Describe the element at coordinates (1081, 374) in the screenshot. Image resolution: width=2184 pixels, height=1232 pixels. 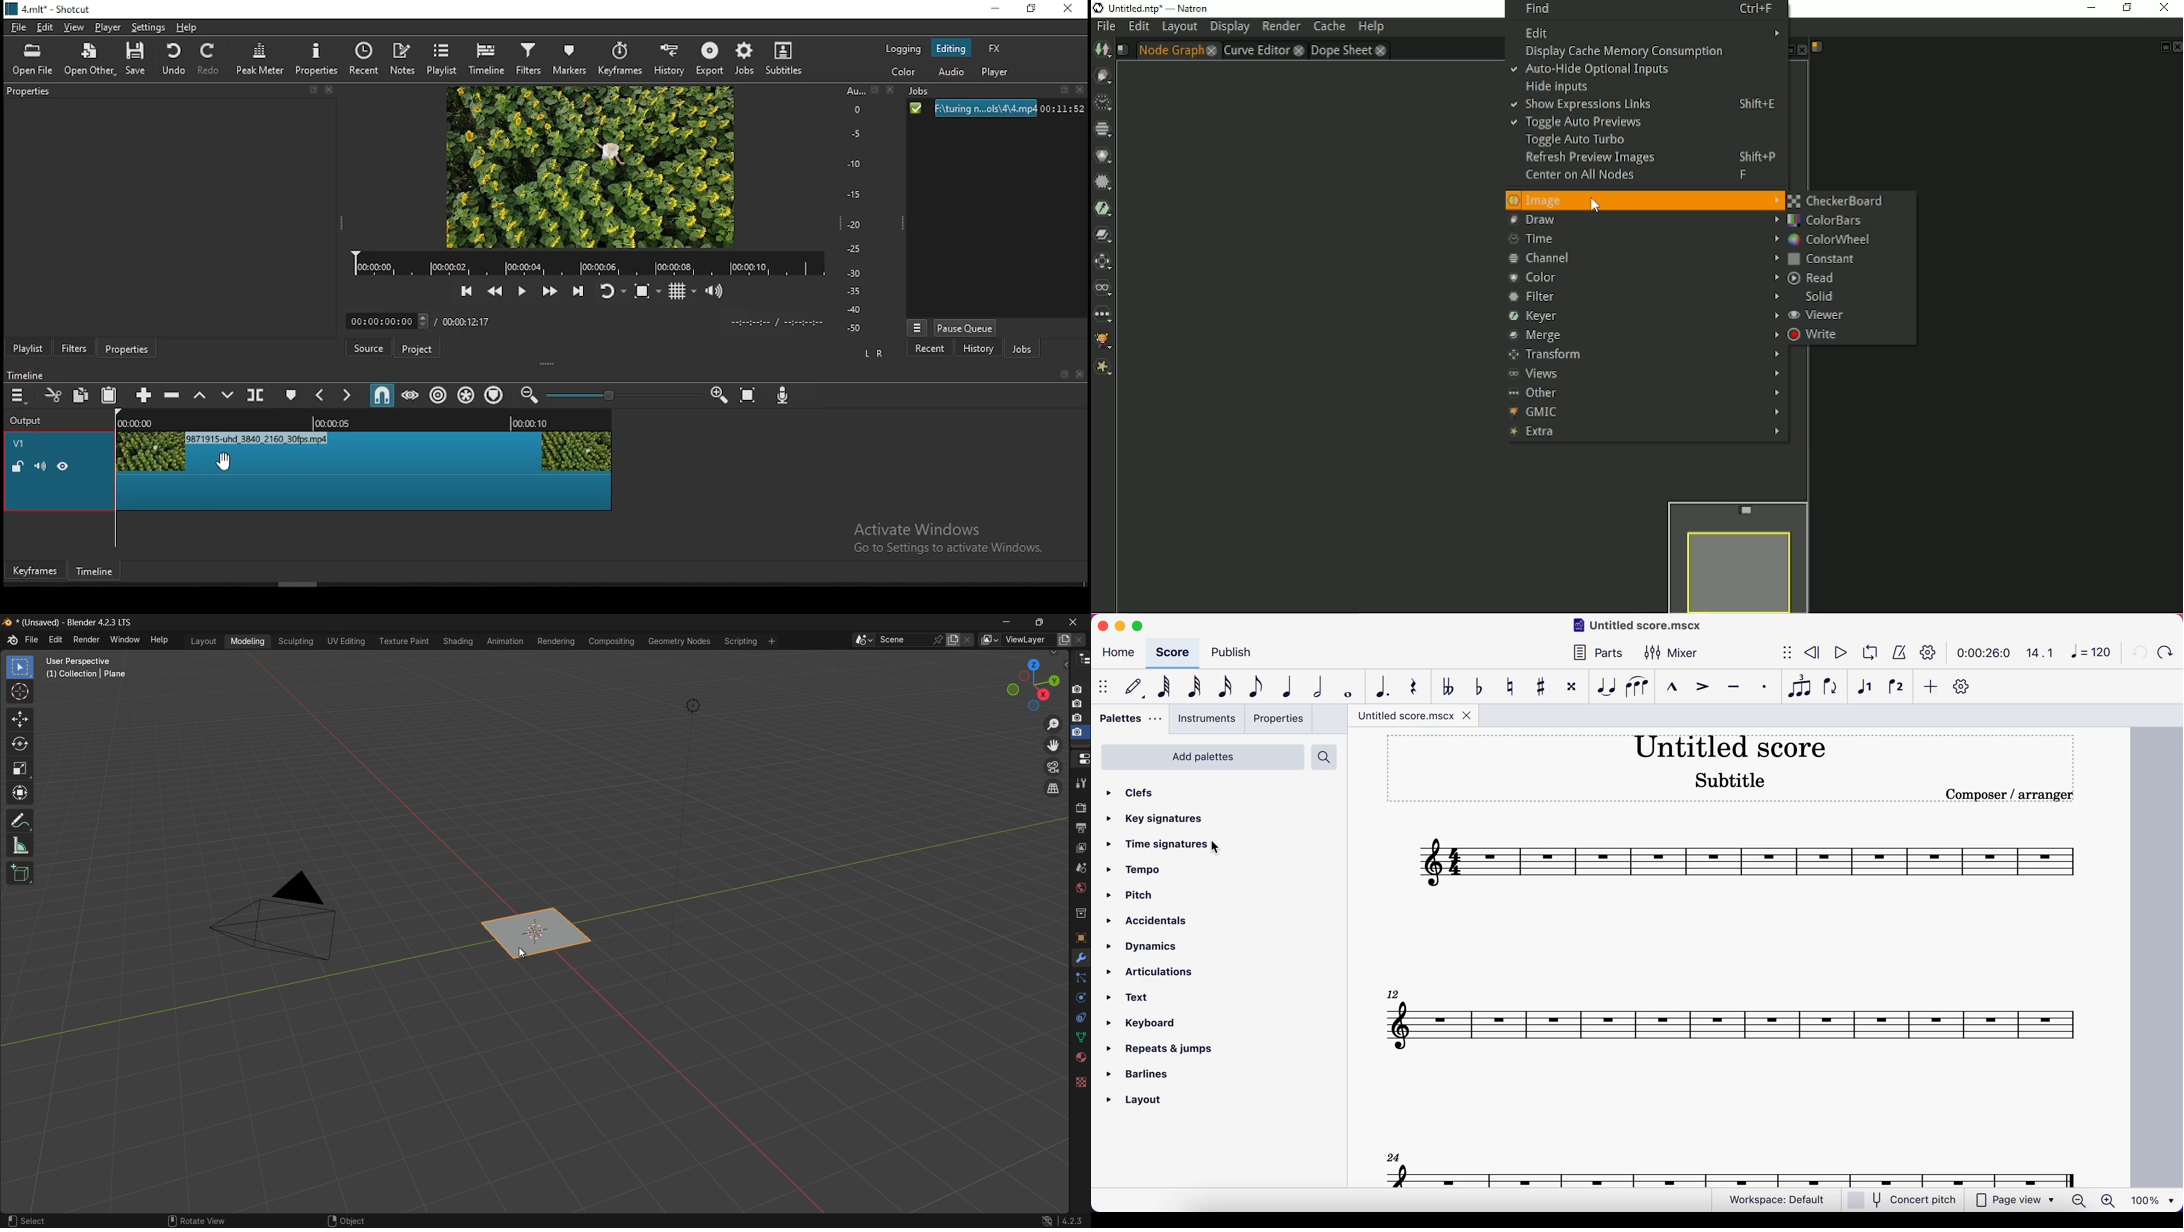
I see `close` at that location.